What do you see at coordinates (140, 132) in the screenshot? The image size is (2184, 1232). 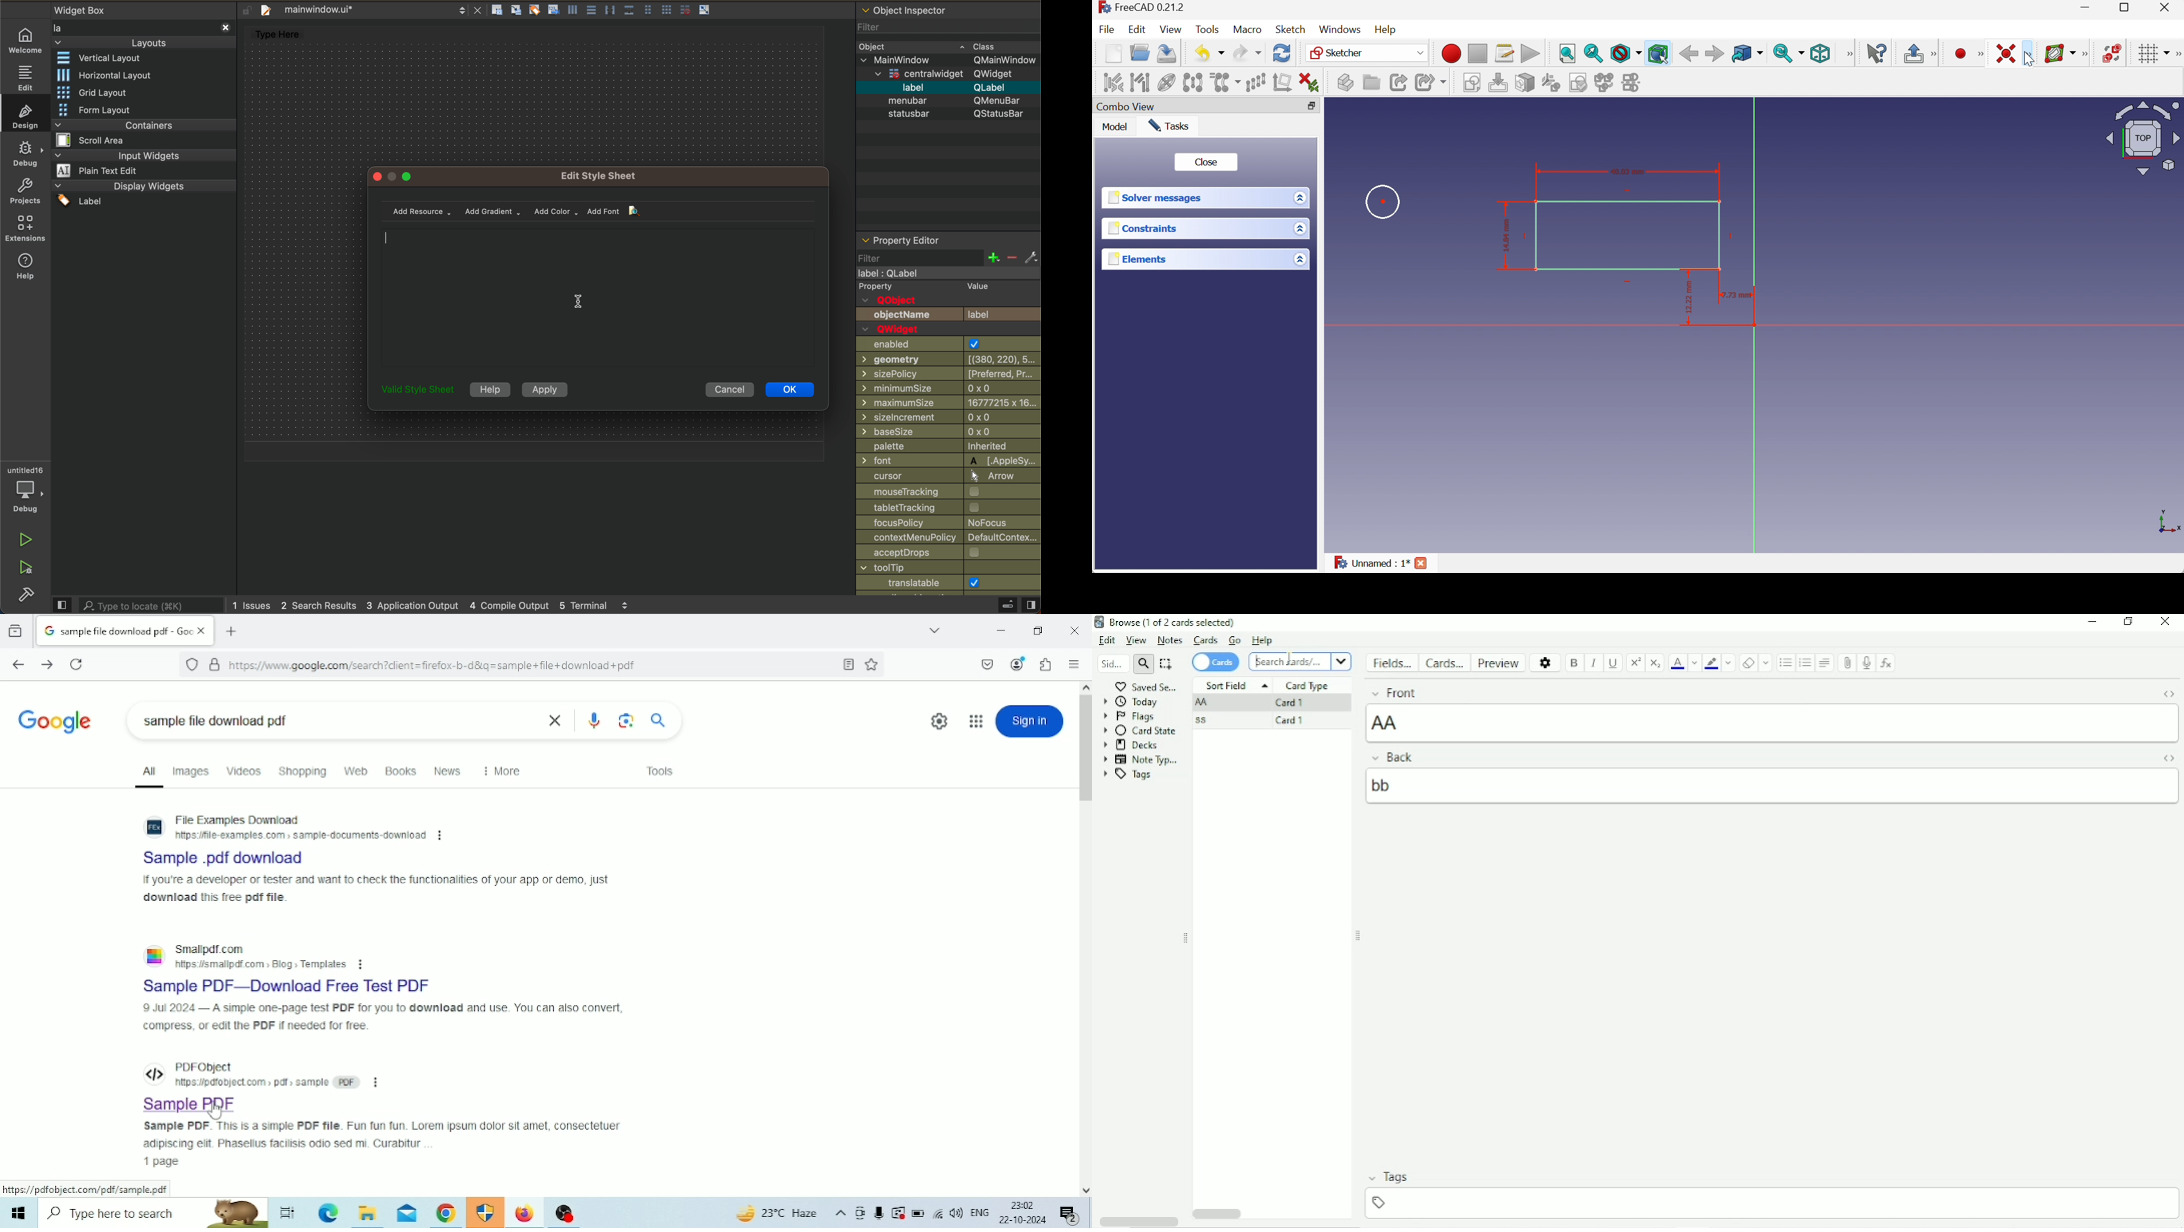 I see `containers` at bounding box center [140, 132].